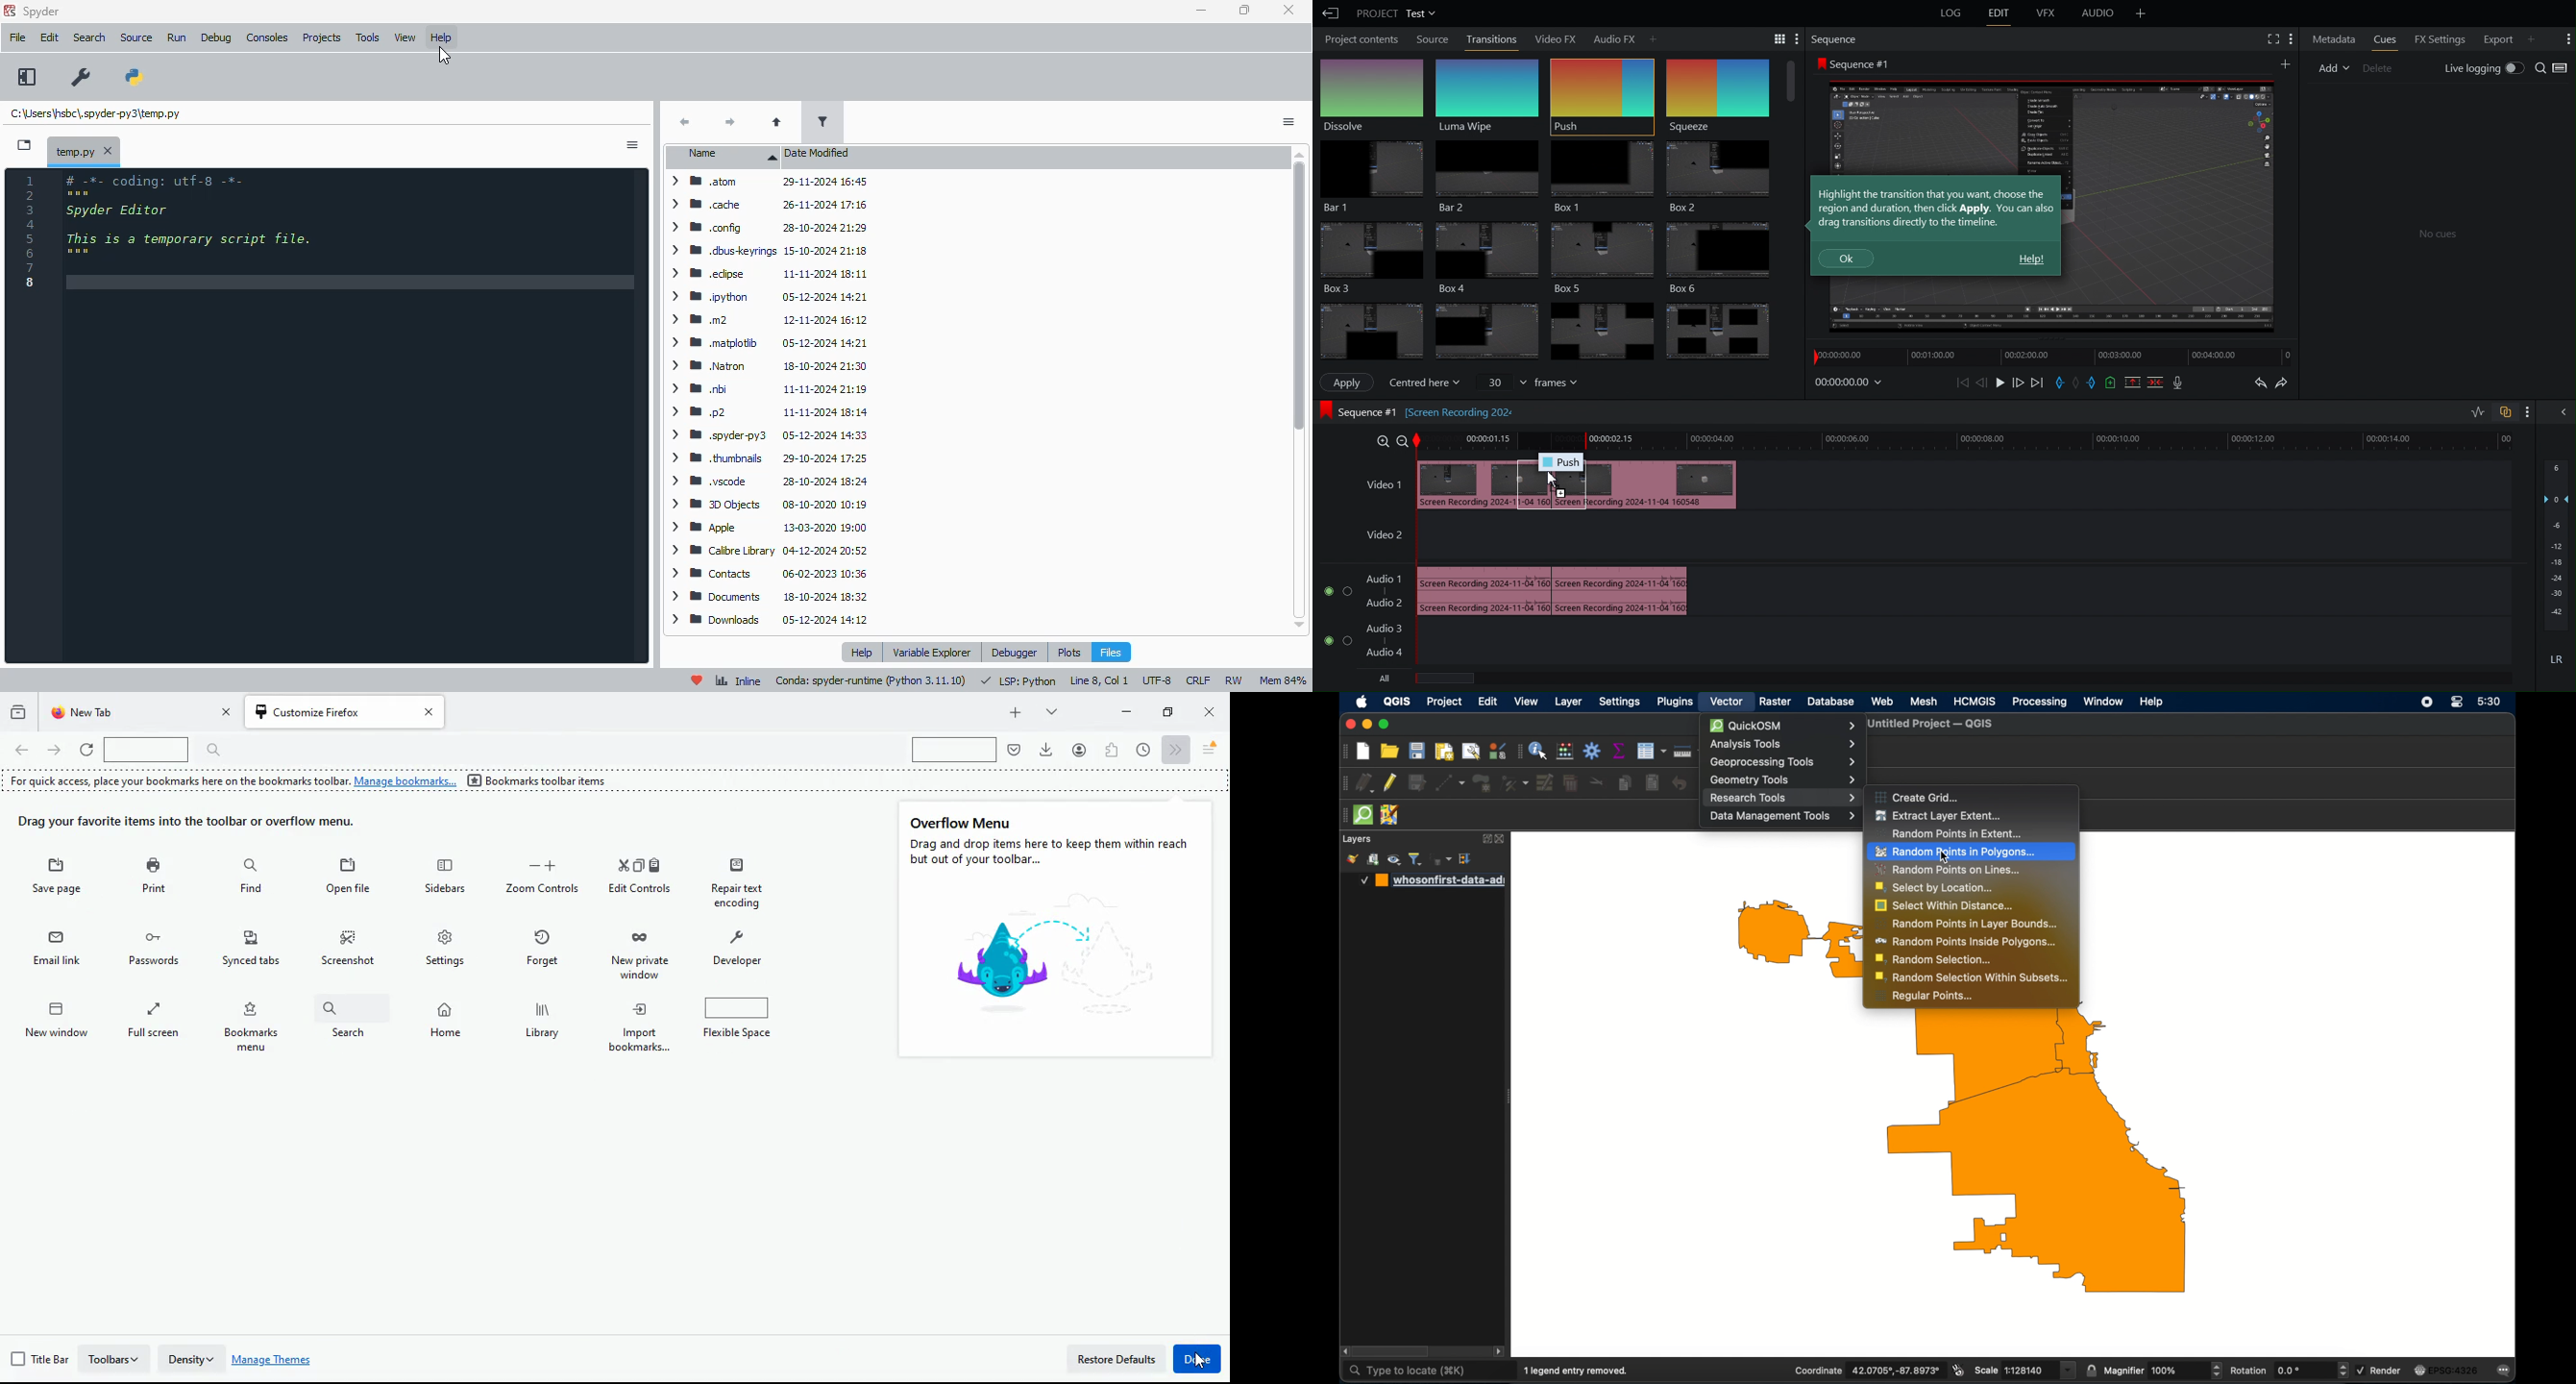 This screenshot has width=2576, height=1400. I want to click on files, so click(1110, 651).